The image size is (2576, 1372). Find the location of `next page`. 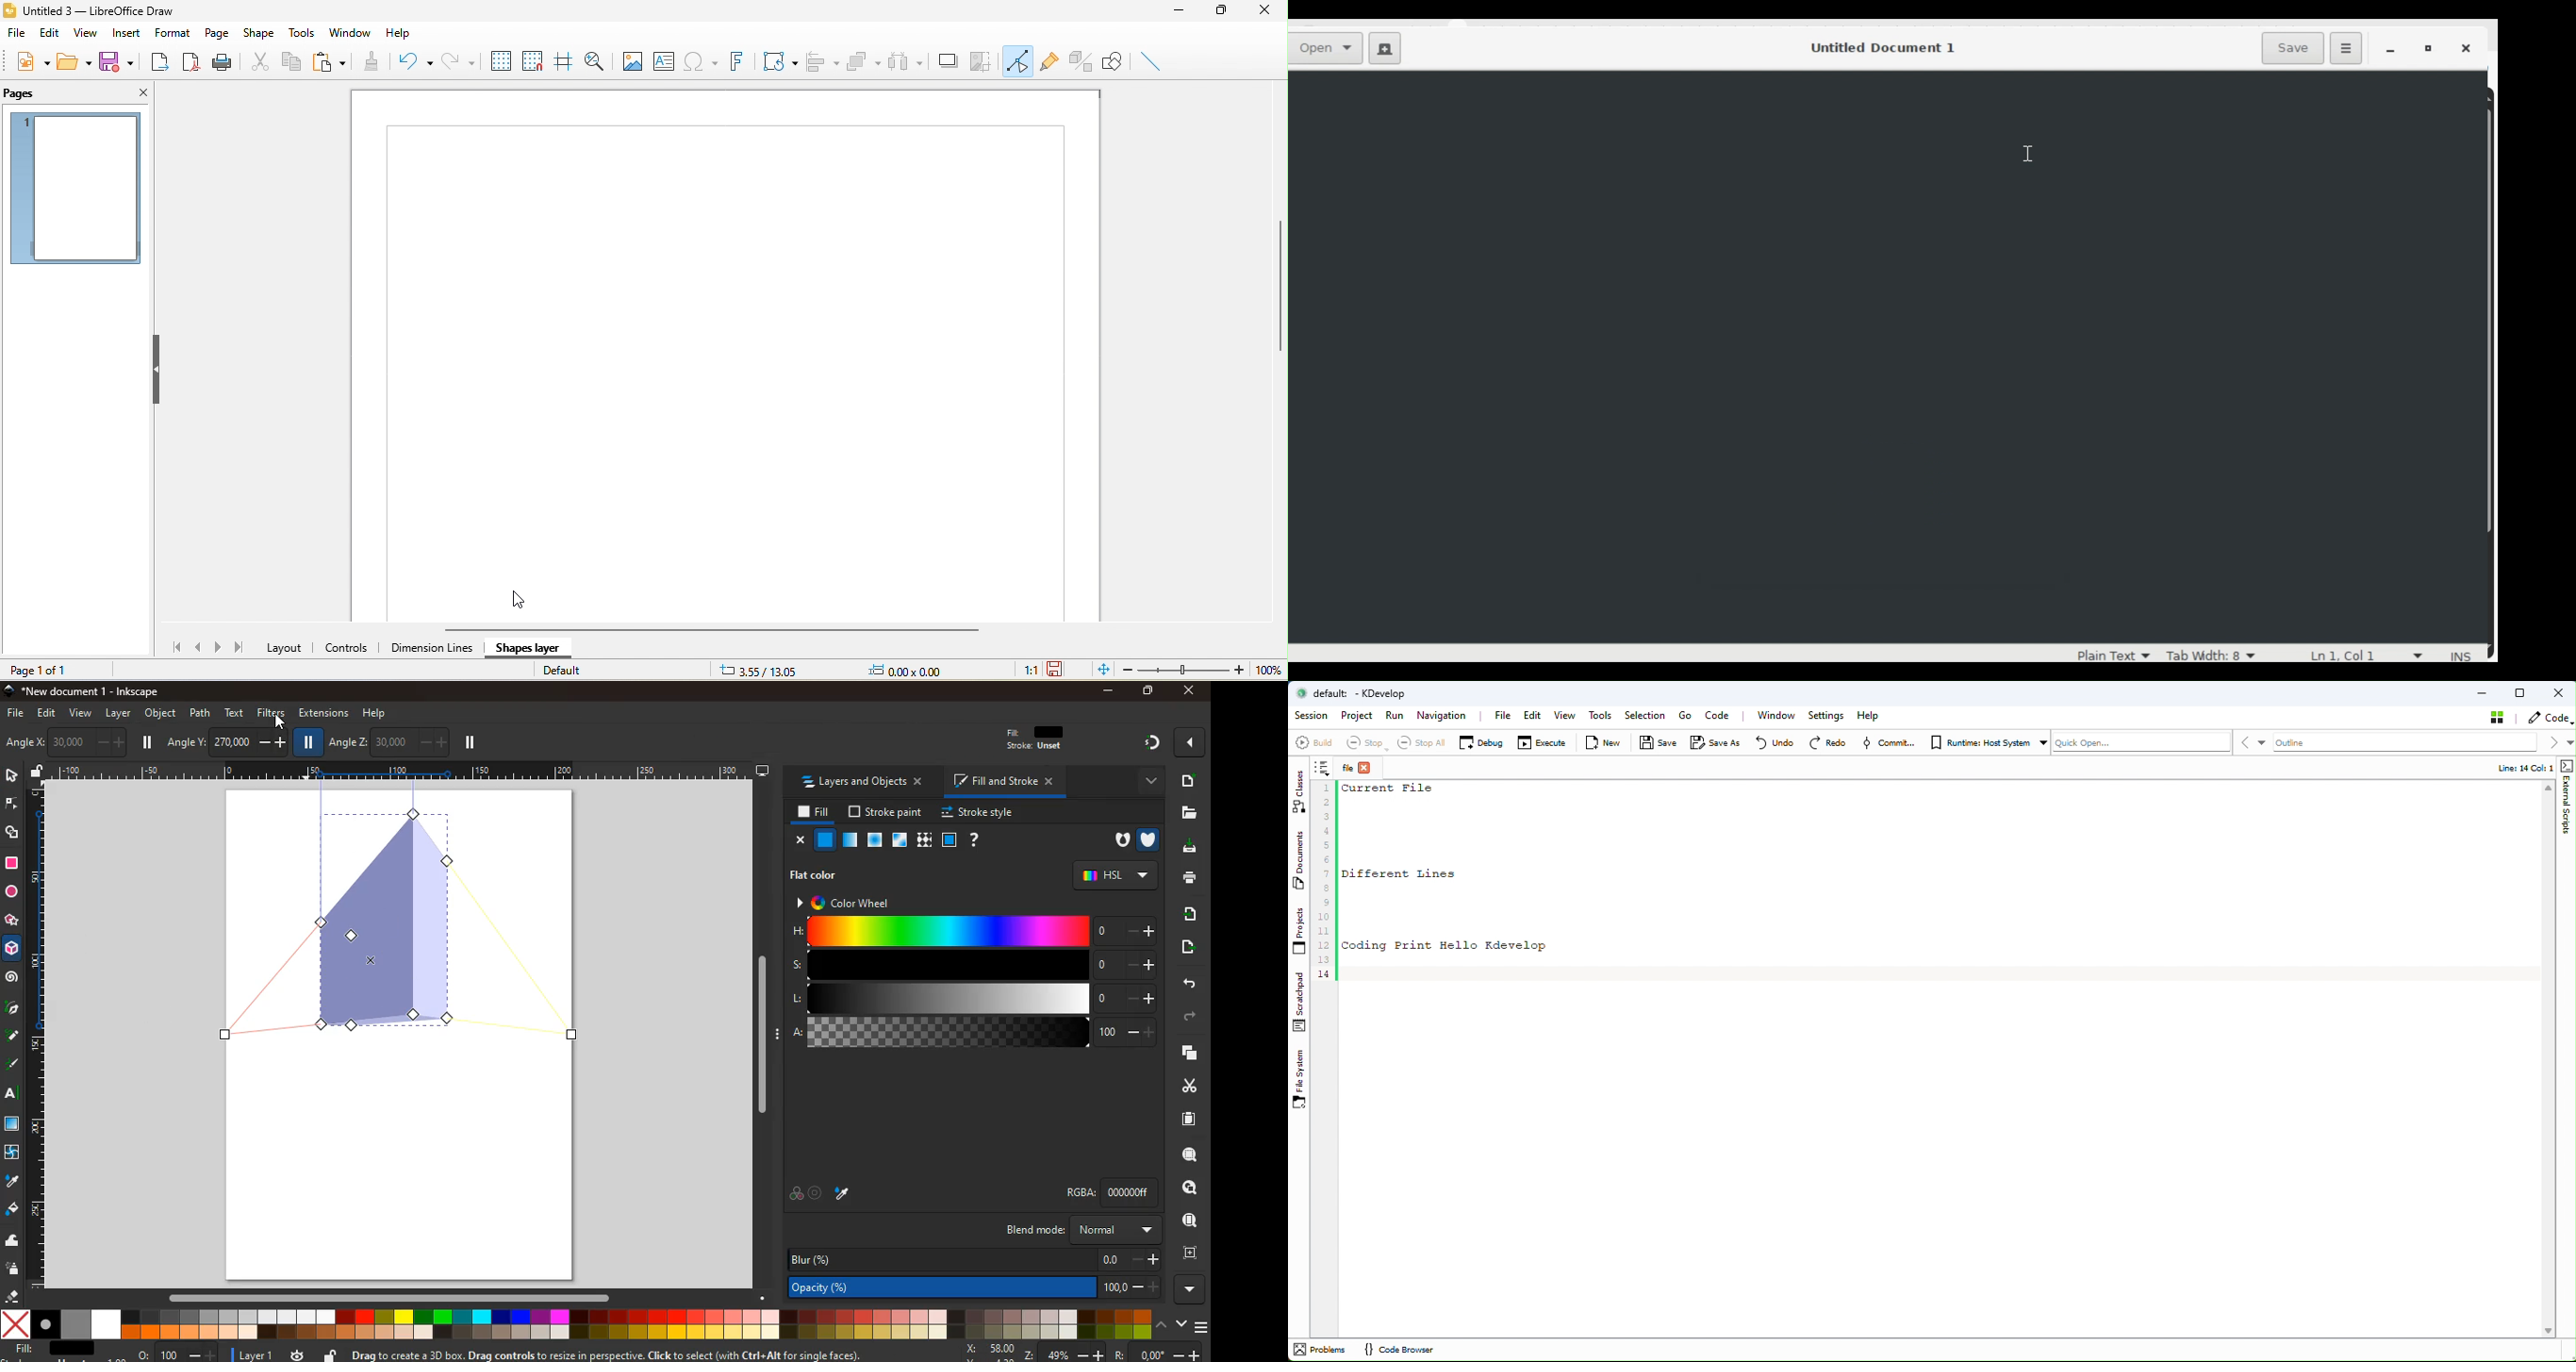

next page is located at coordinates (220, 646).